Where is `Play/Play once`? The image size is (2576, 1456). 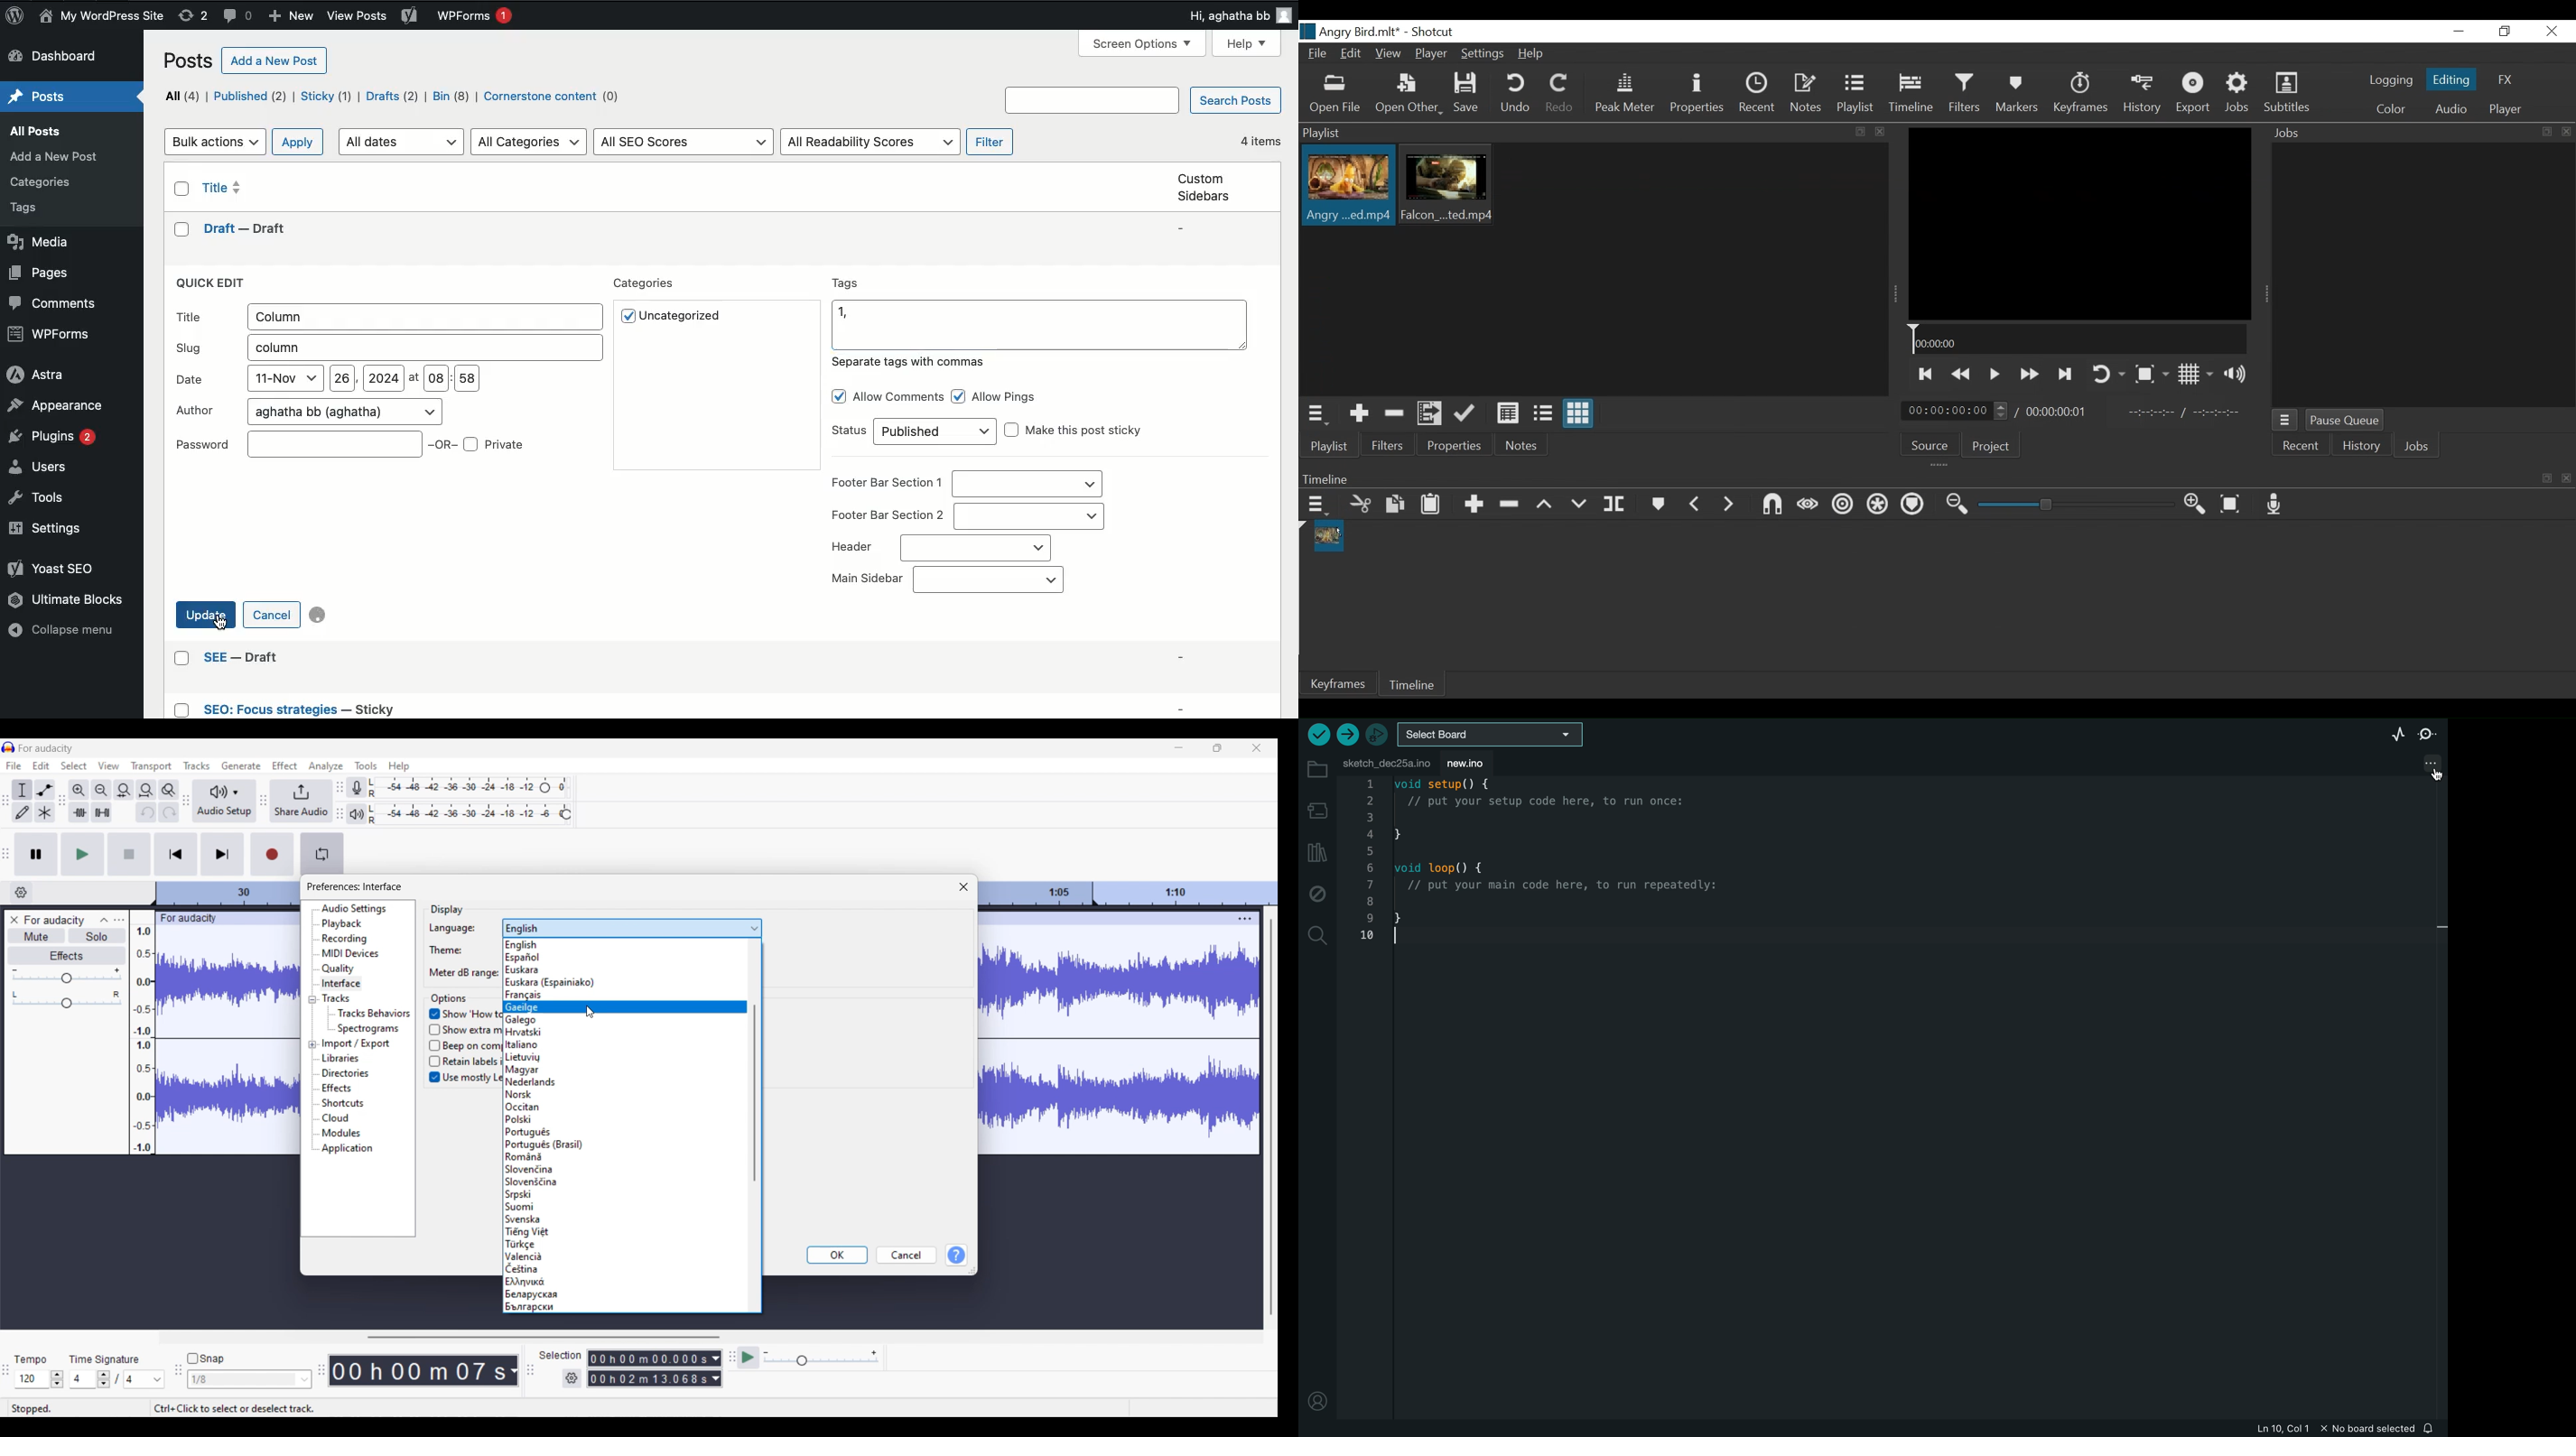 Play/Play once is located at coordinates (83, 854).